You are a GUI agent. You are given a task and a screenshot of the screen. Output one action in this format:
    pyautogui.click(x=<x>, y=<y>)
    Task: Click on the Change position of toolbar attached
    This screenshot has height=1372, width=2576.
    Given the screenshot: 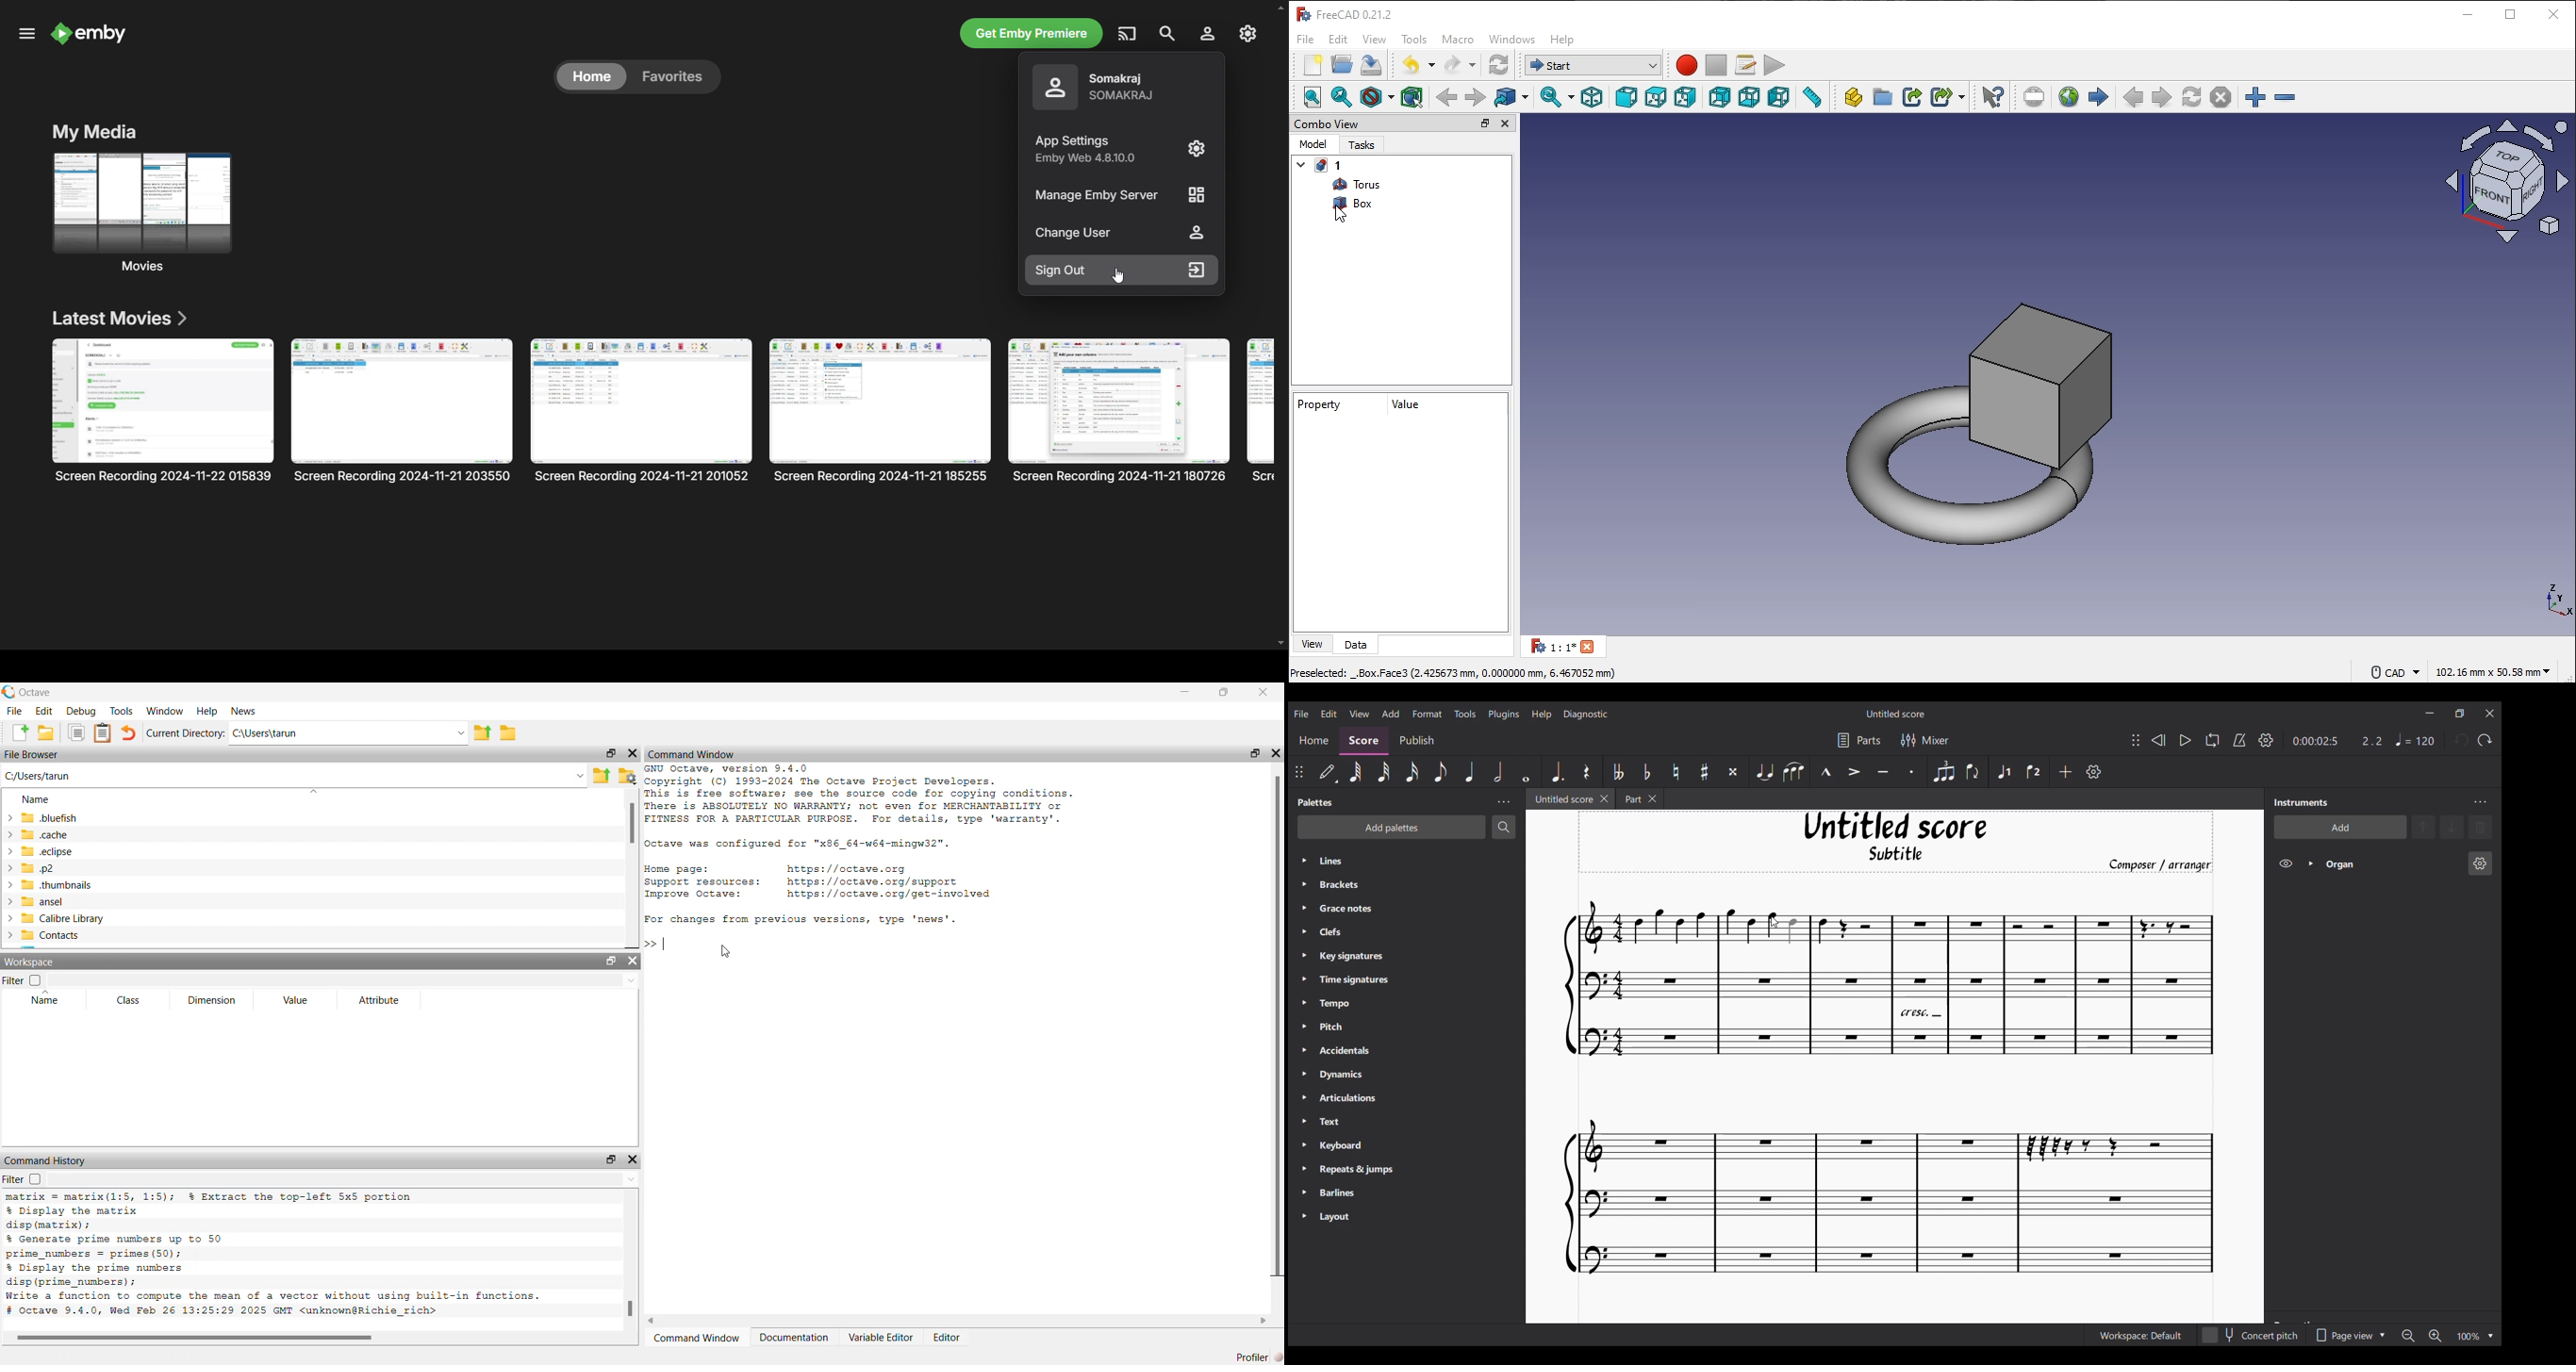 What is the action you would take?
    pyautogui.click(x=1299, y=772)
    